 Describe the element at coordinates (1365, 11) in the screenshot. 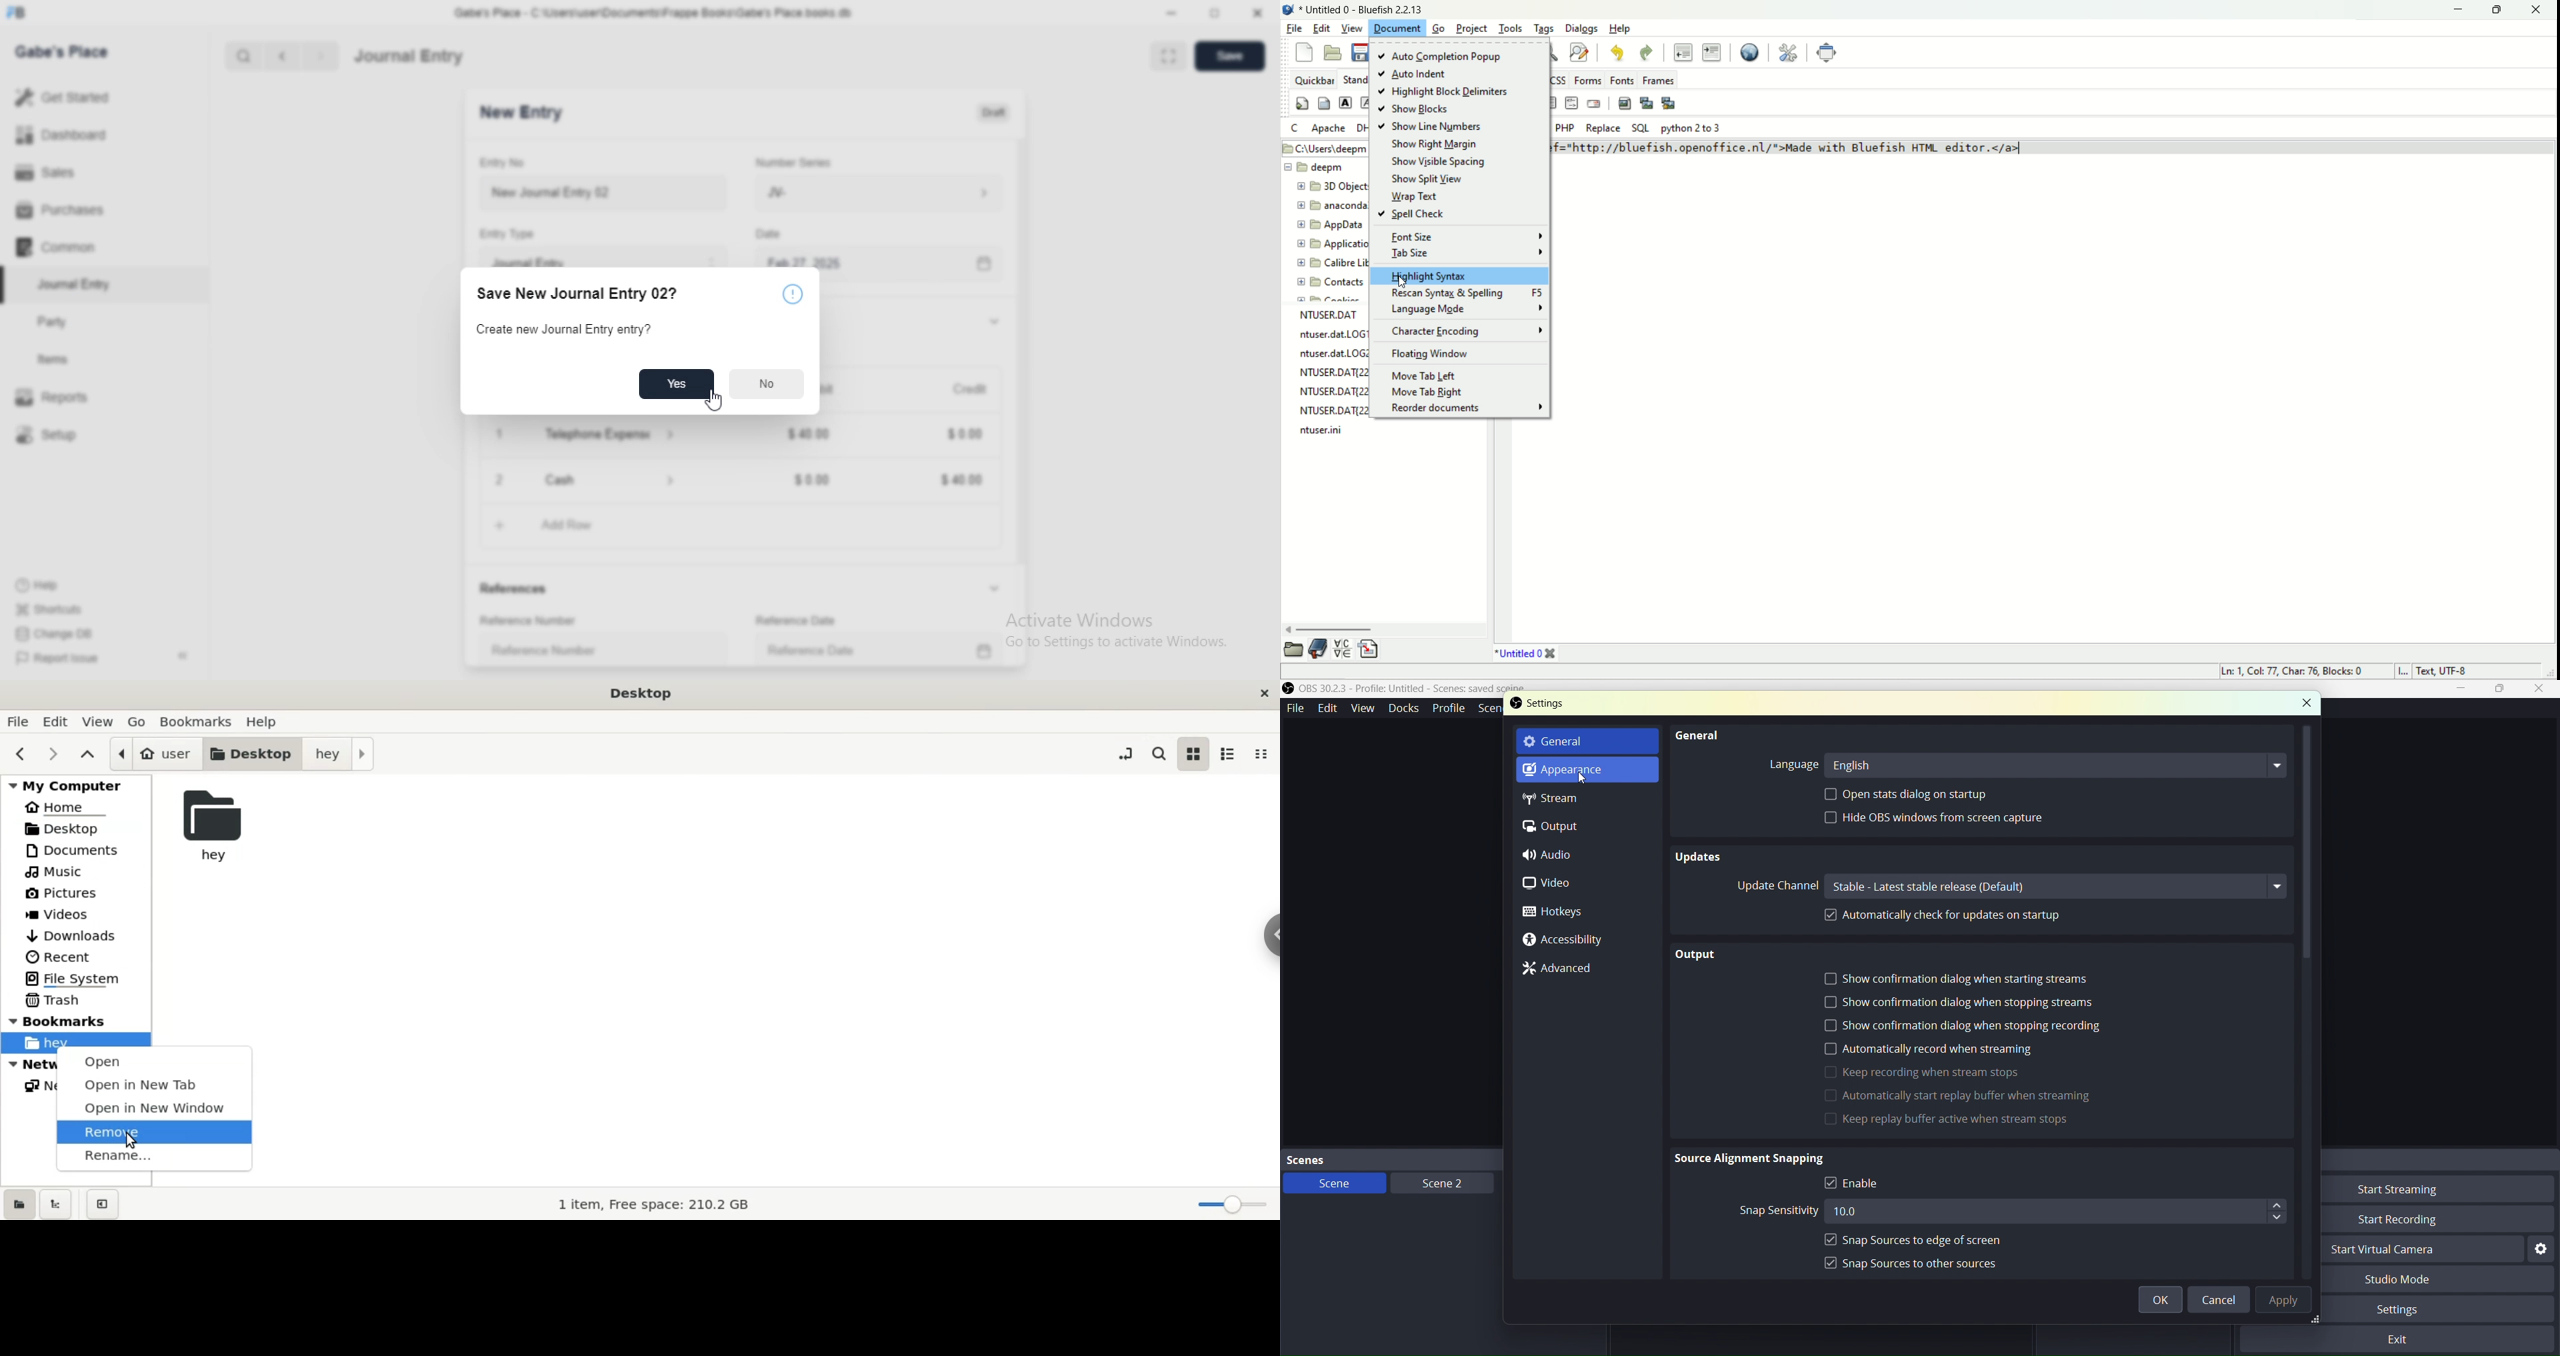

I see `title` at that location.